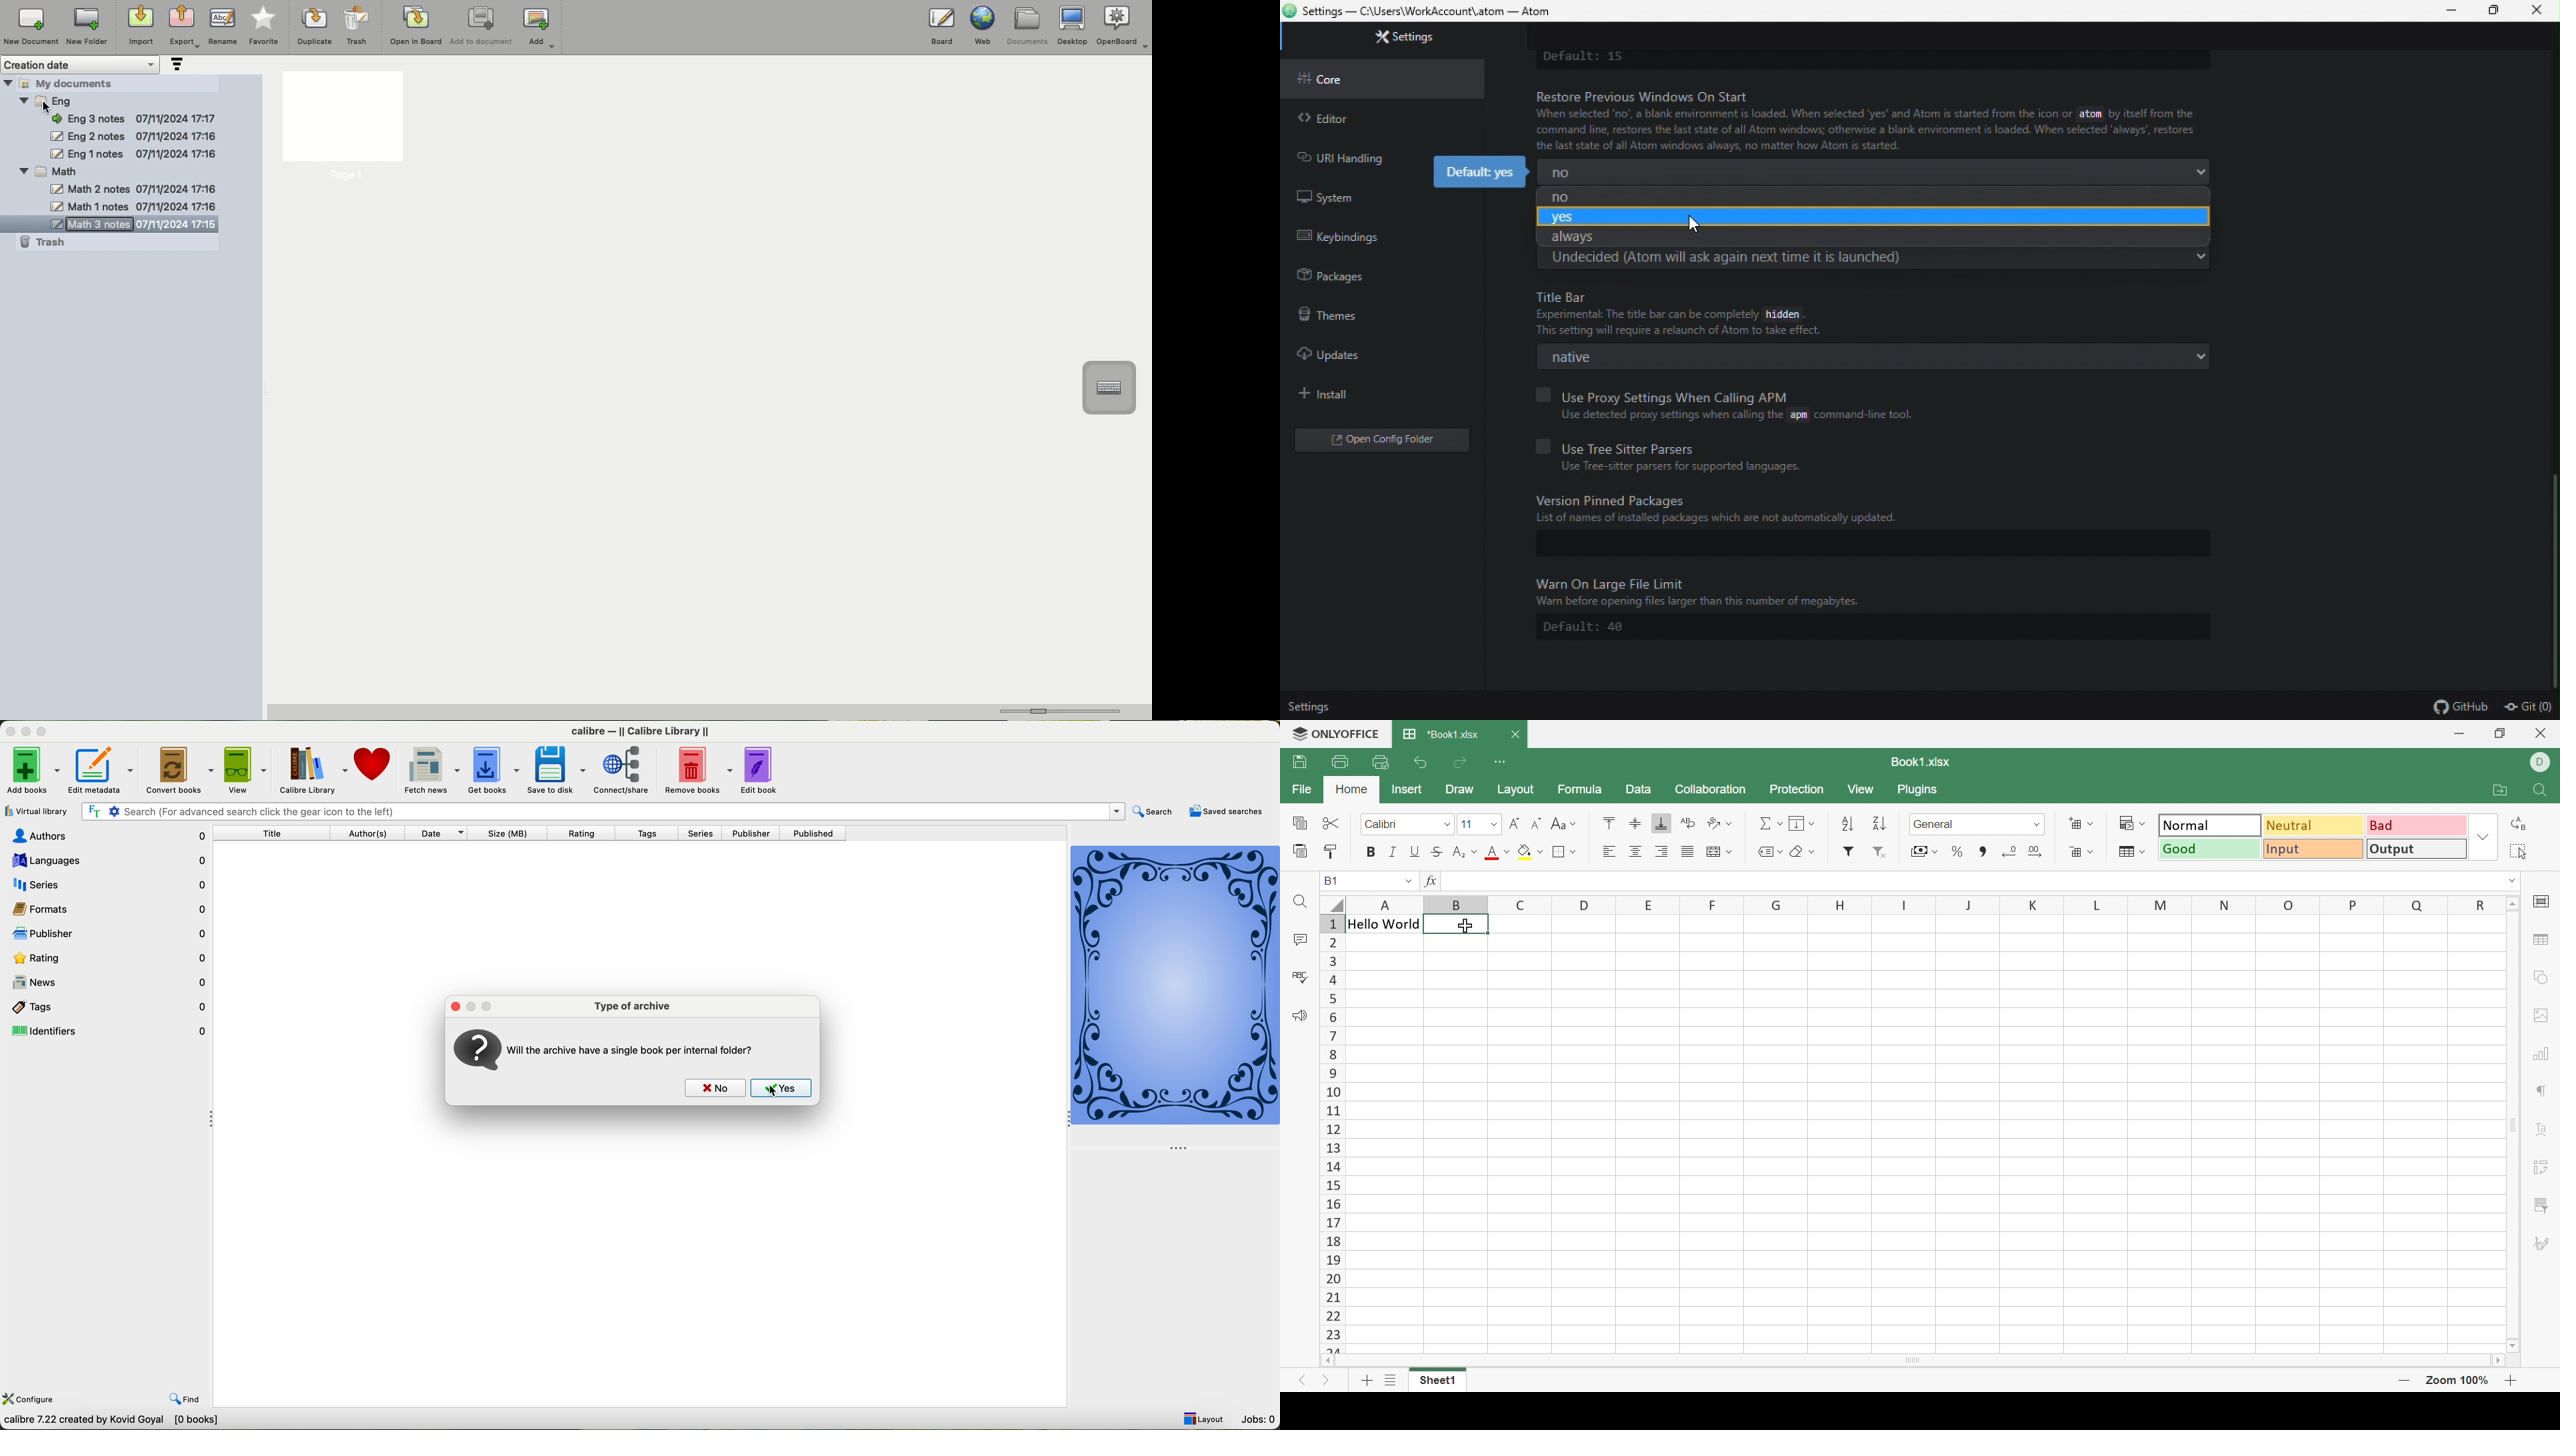  Describe the element at coordinates (1330, 822) in the screenshot. I see `Cut` at that location.